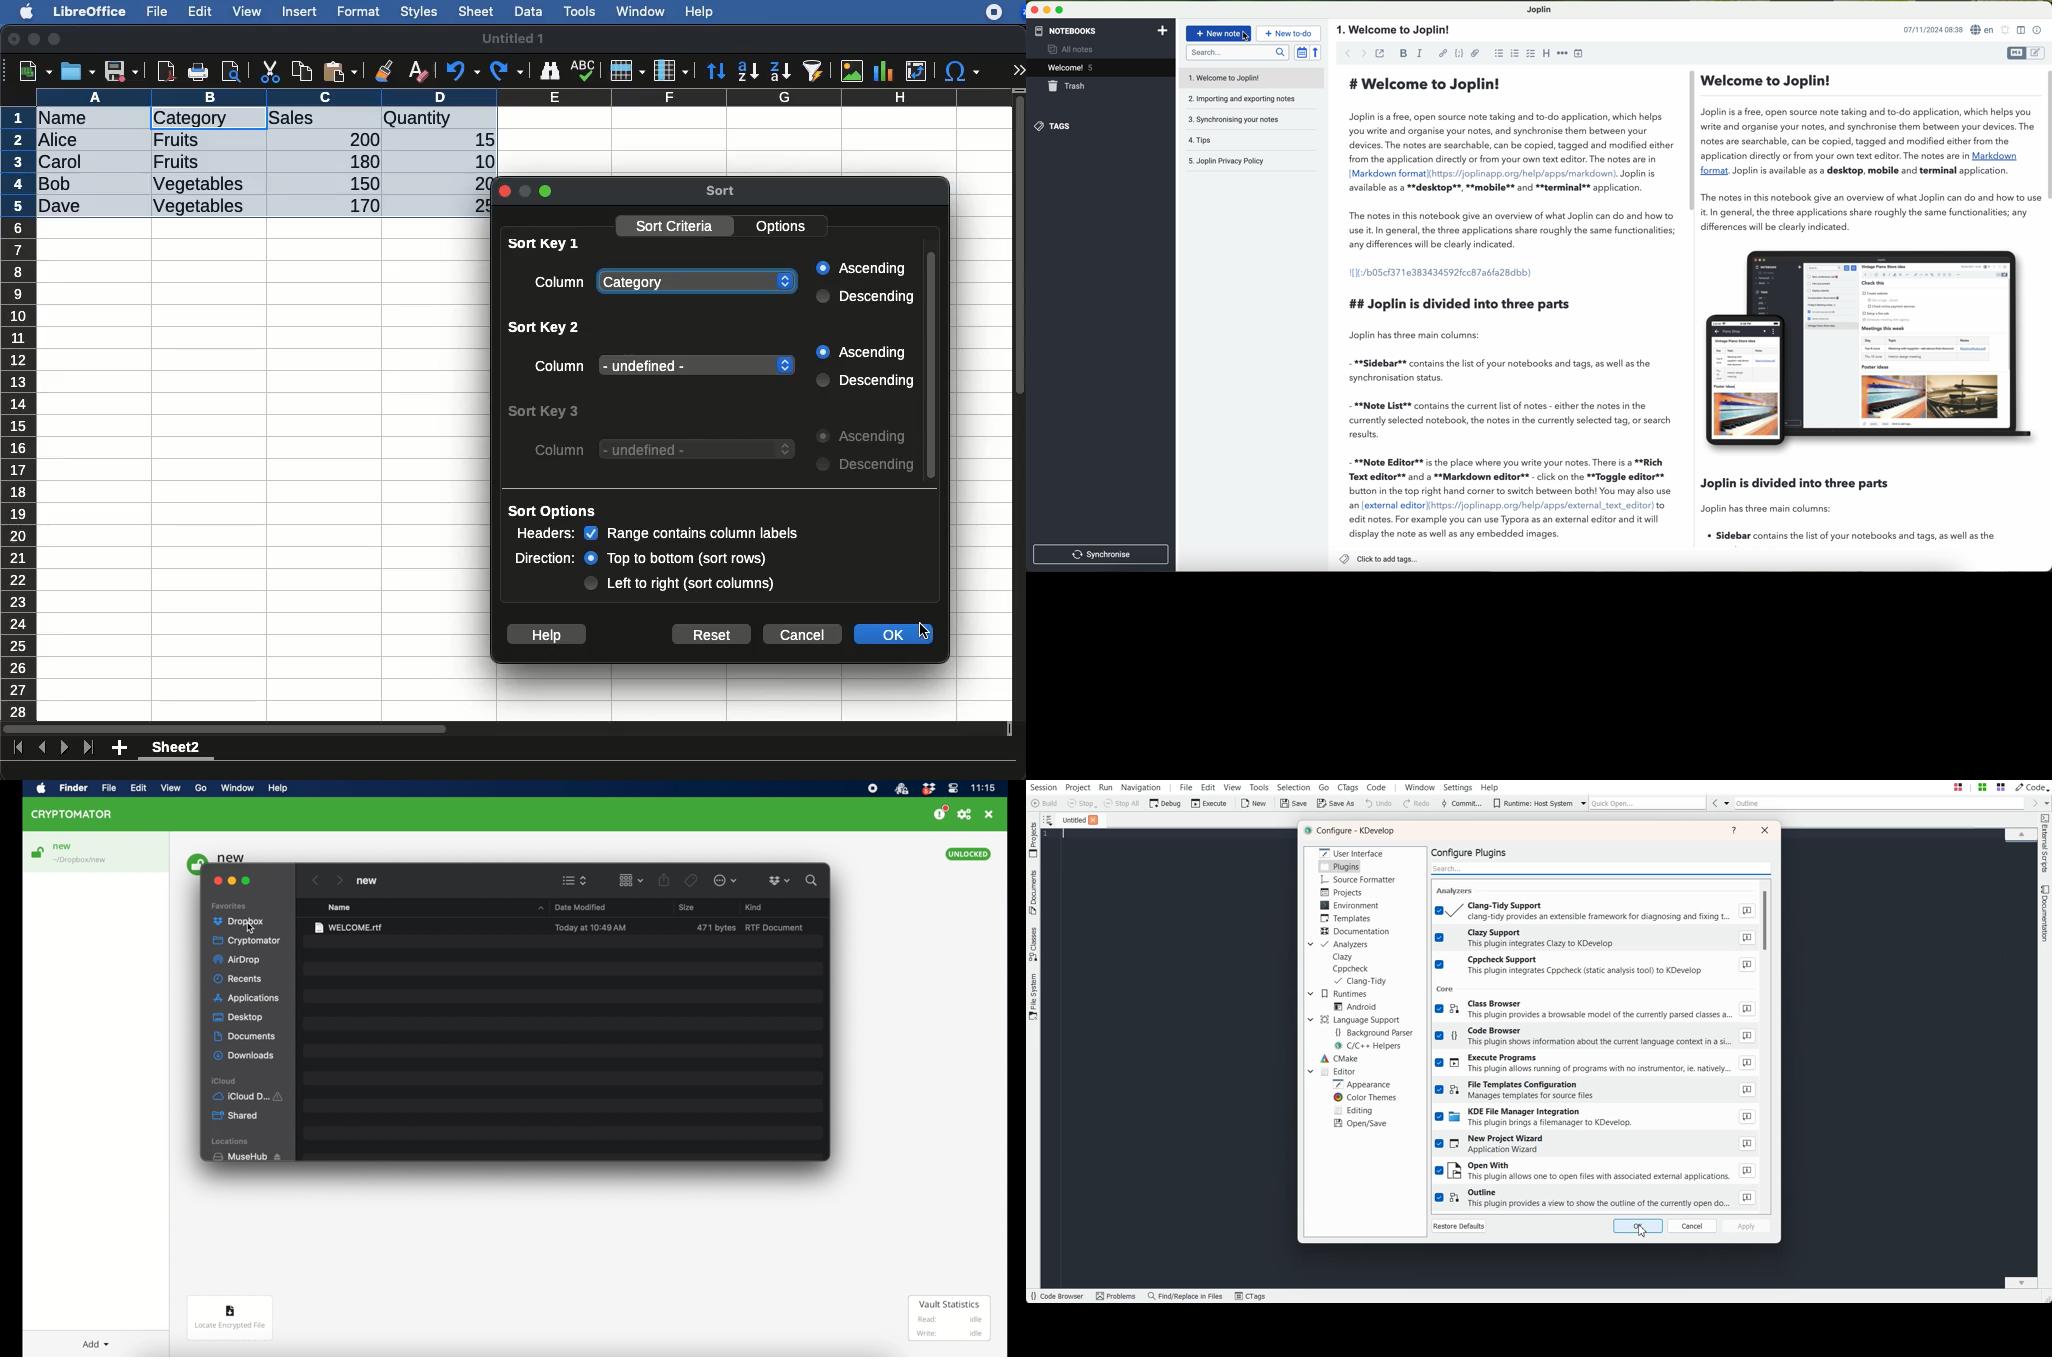 Image resolution: width=2072 pixels, height=1372 pixels. Describe the element at coordinates (1252, 161) in the screenshot. I see `Joplin privacy policy` at that location.